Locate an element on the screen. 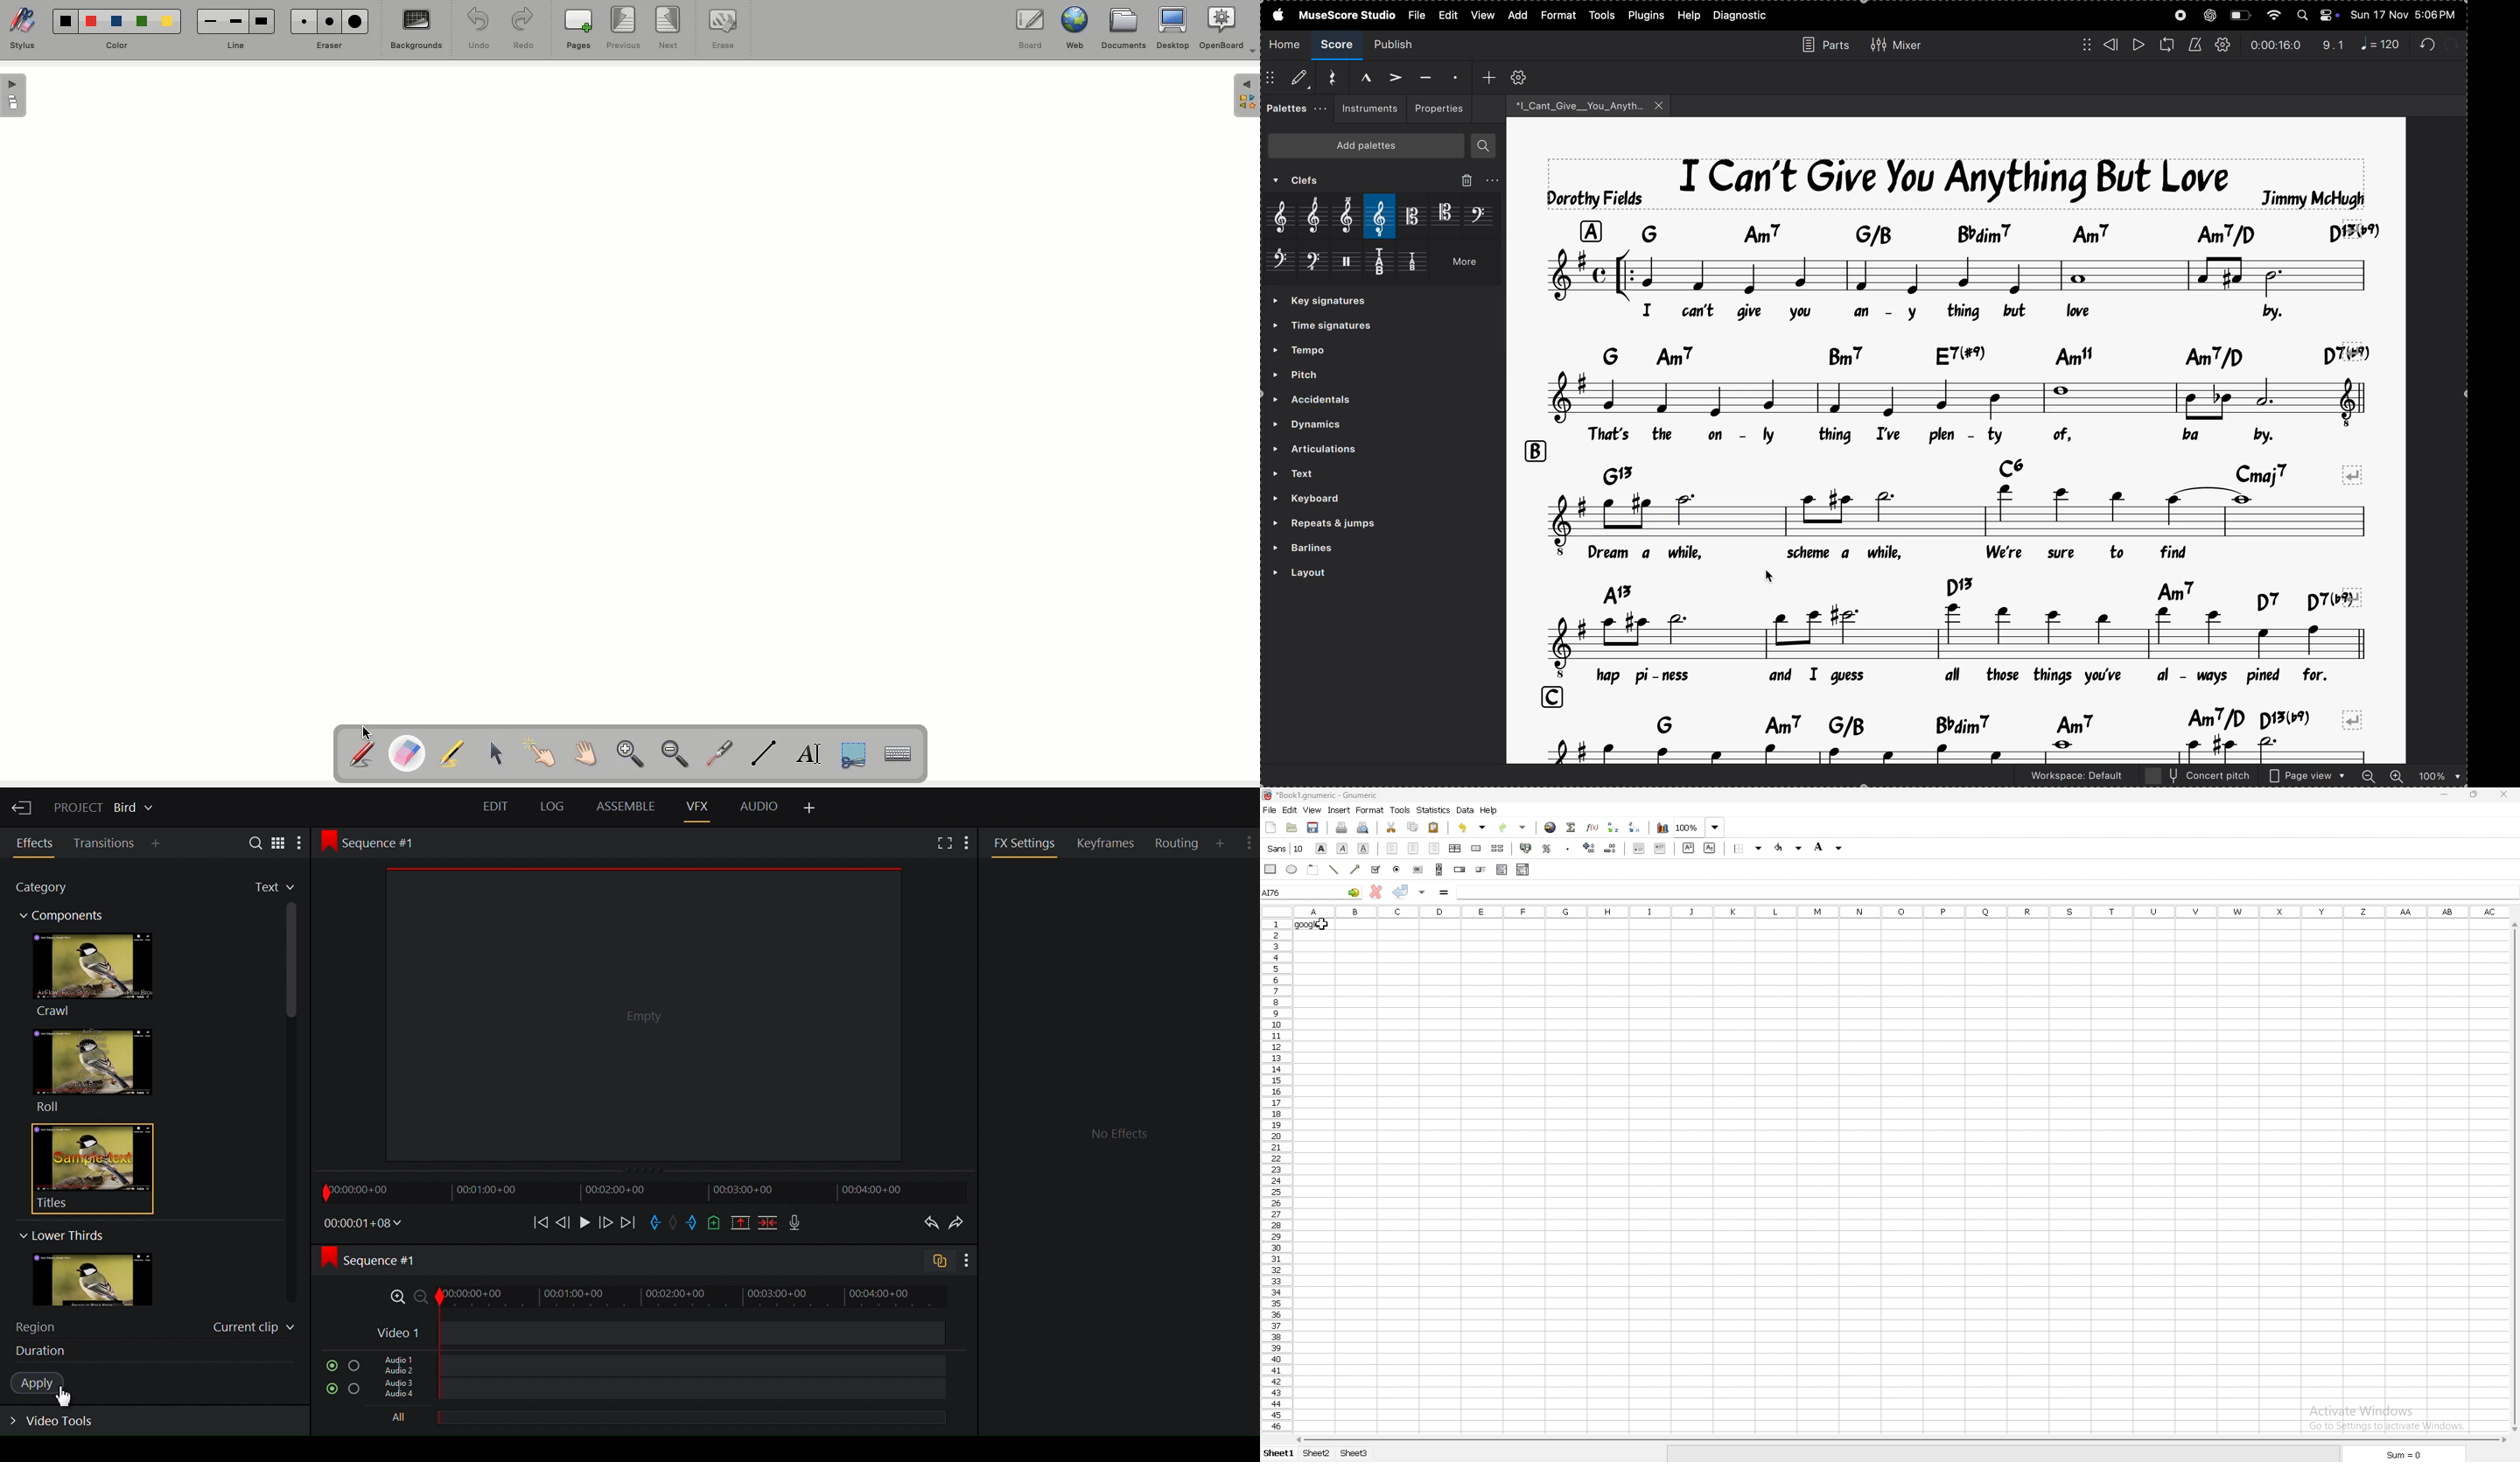 The width and height of the screenshot is (2520, 1484). Show settings menu is located at coordinates (1250, 840).